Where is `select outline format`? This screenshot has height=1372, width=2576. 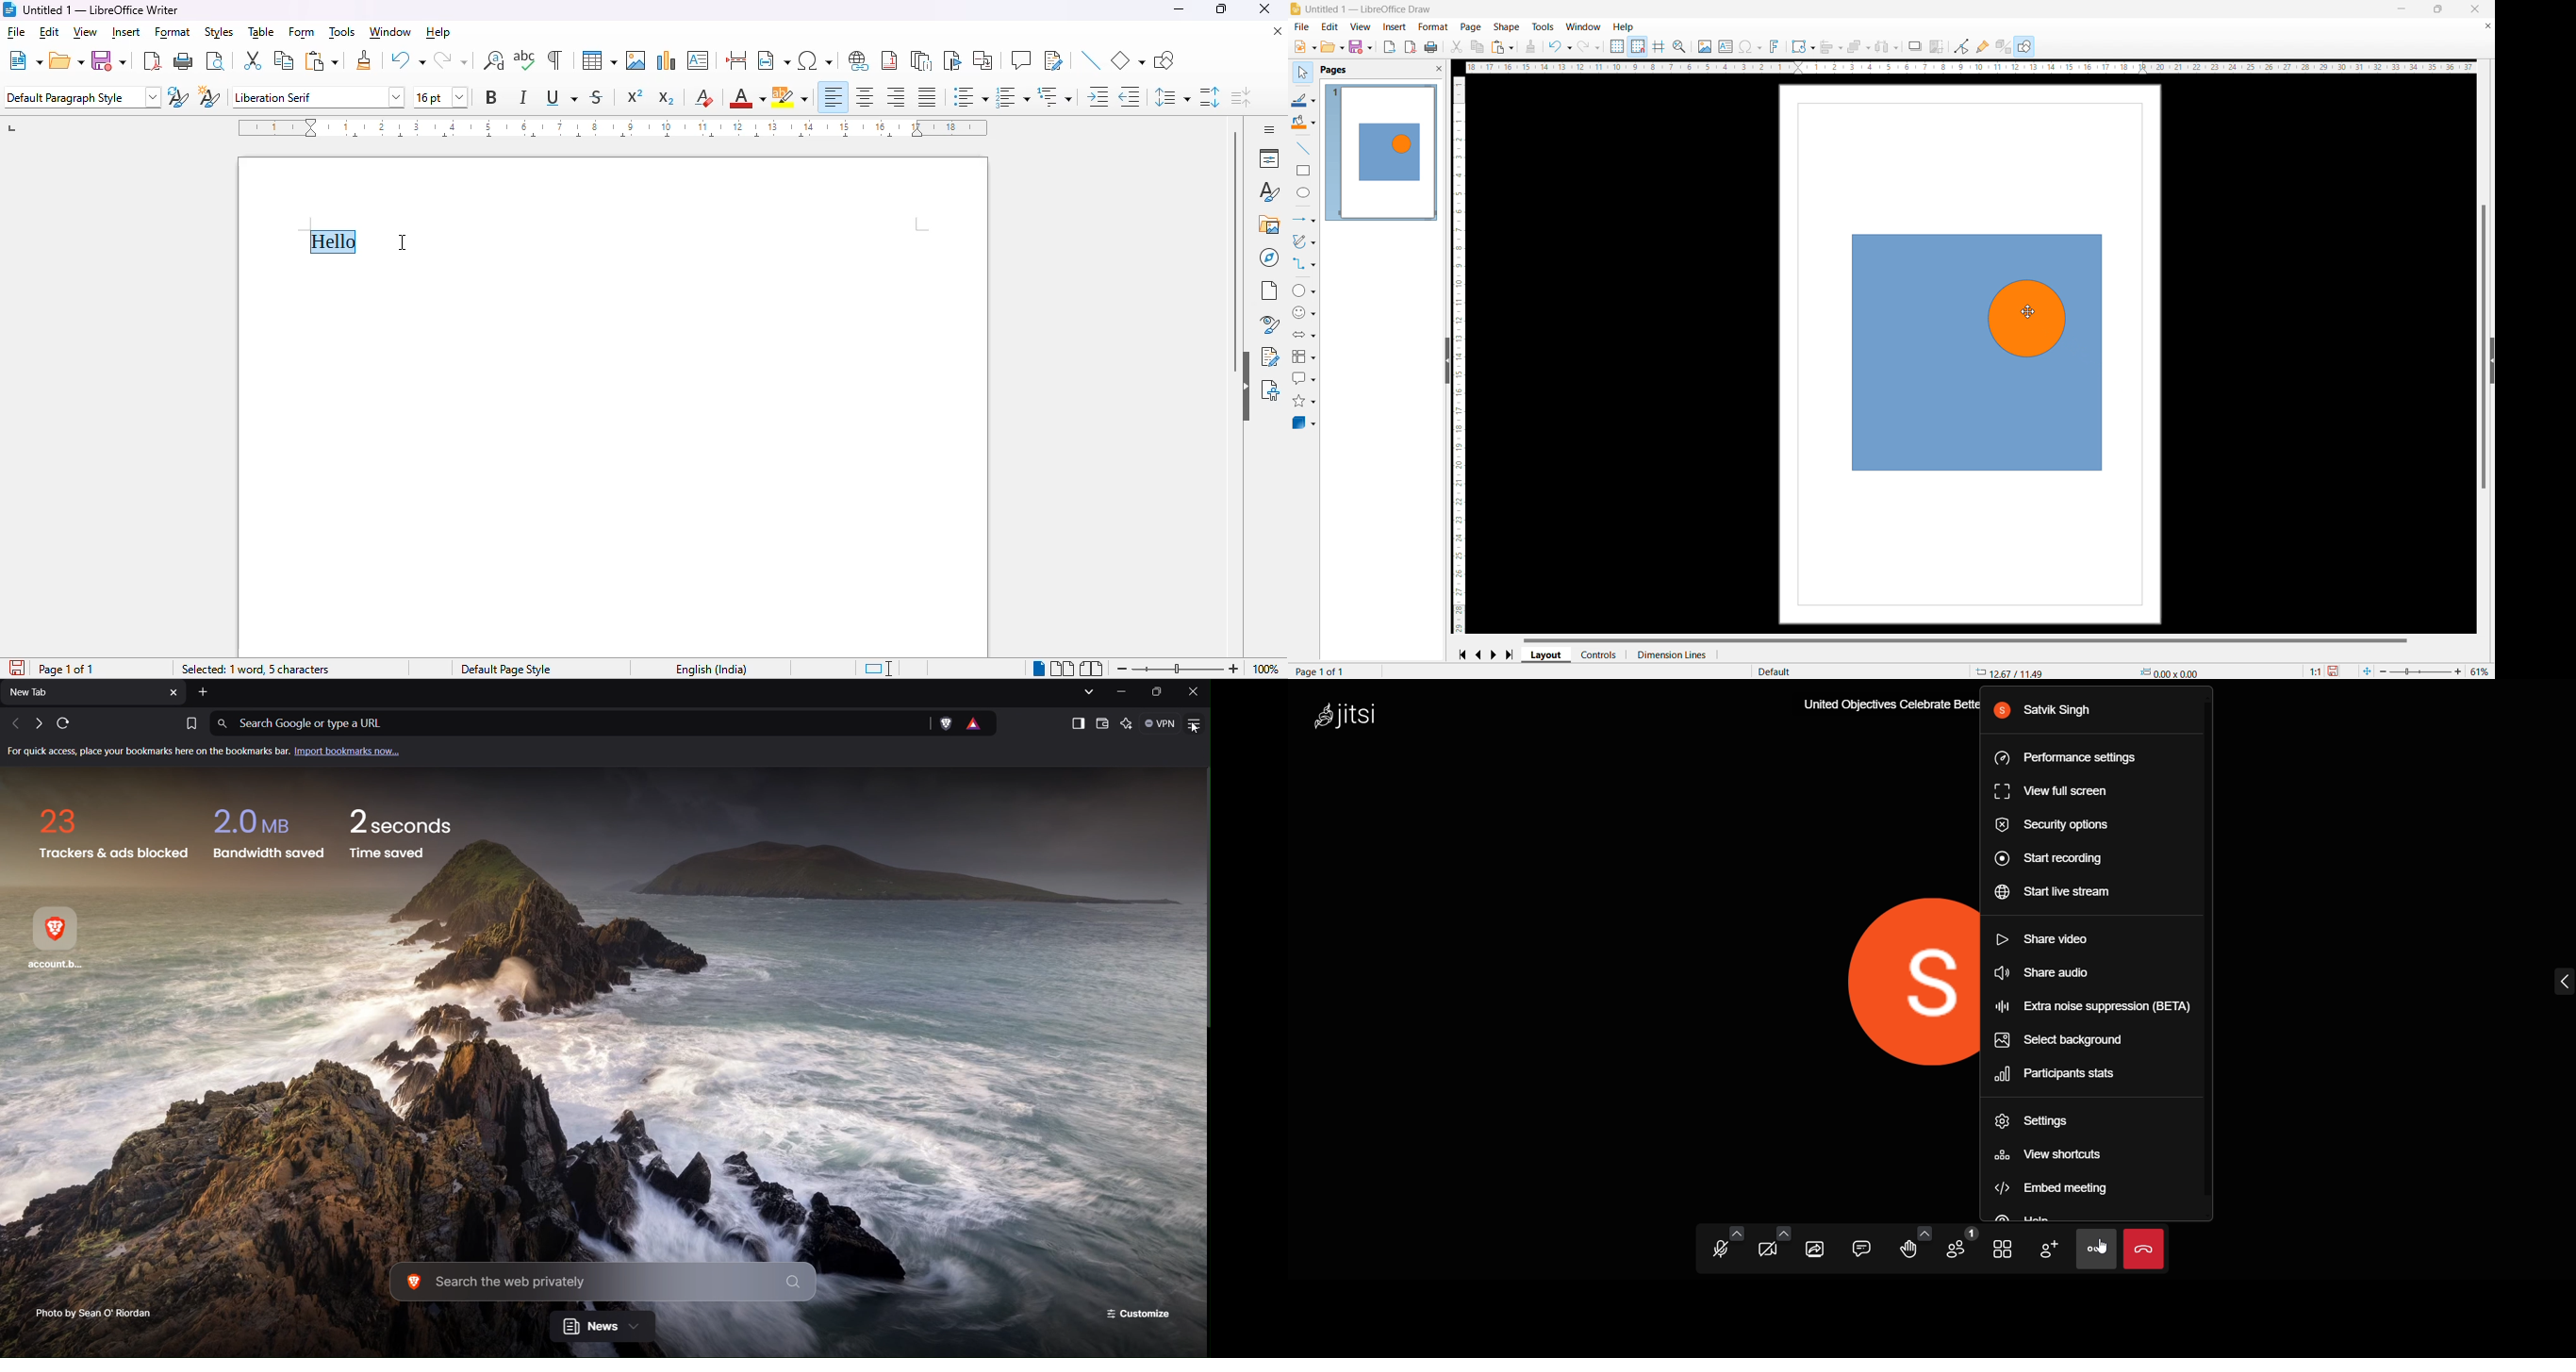 select outline format is located at coordinates (1055, 96).